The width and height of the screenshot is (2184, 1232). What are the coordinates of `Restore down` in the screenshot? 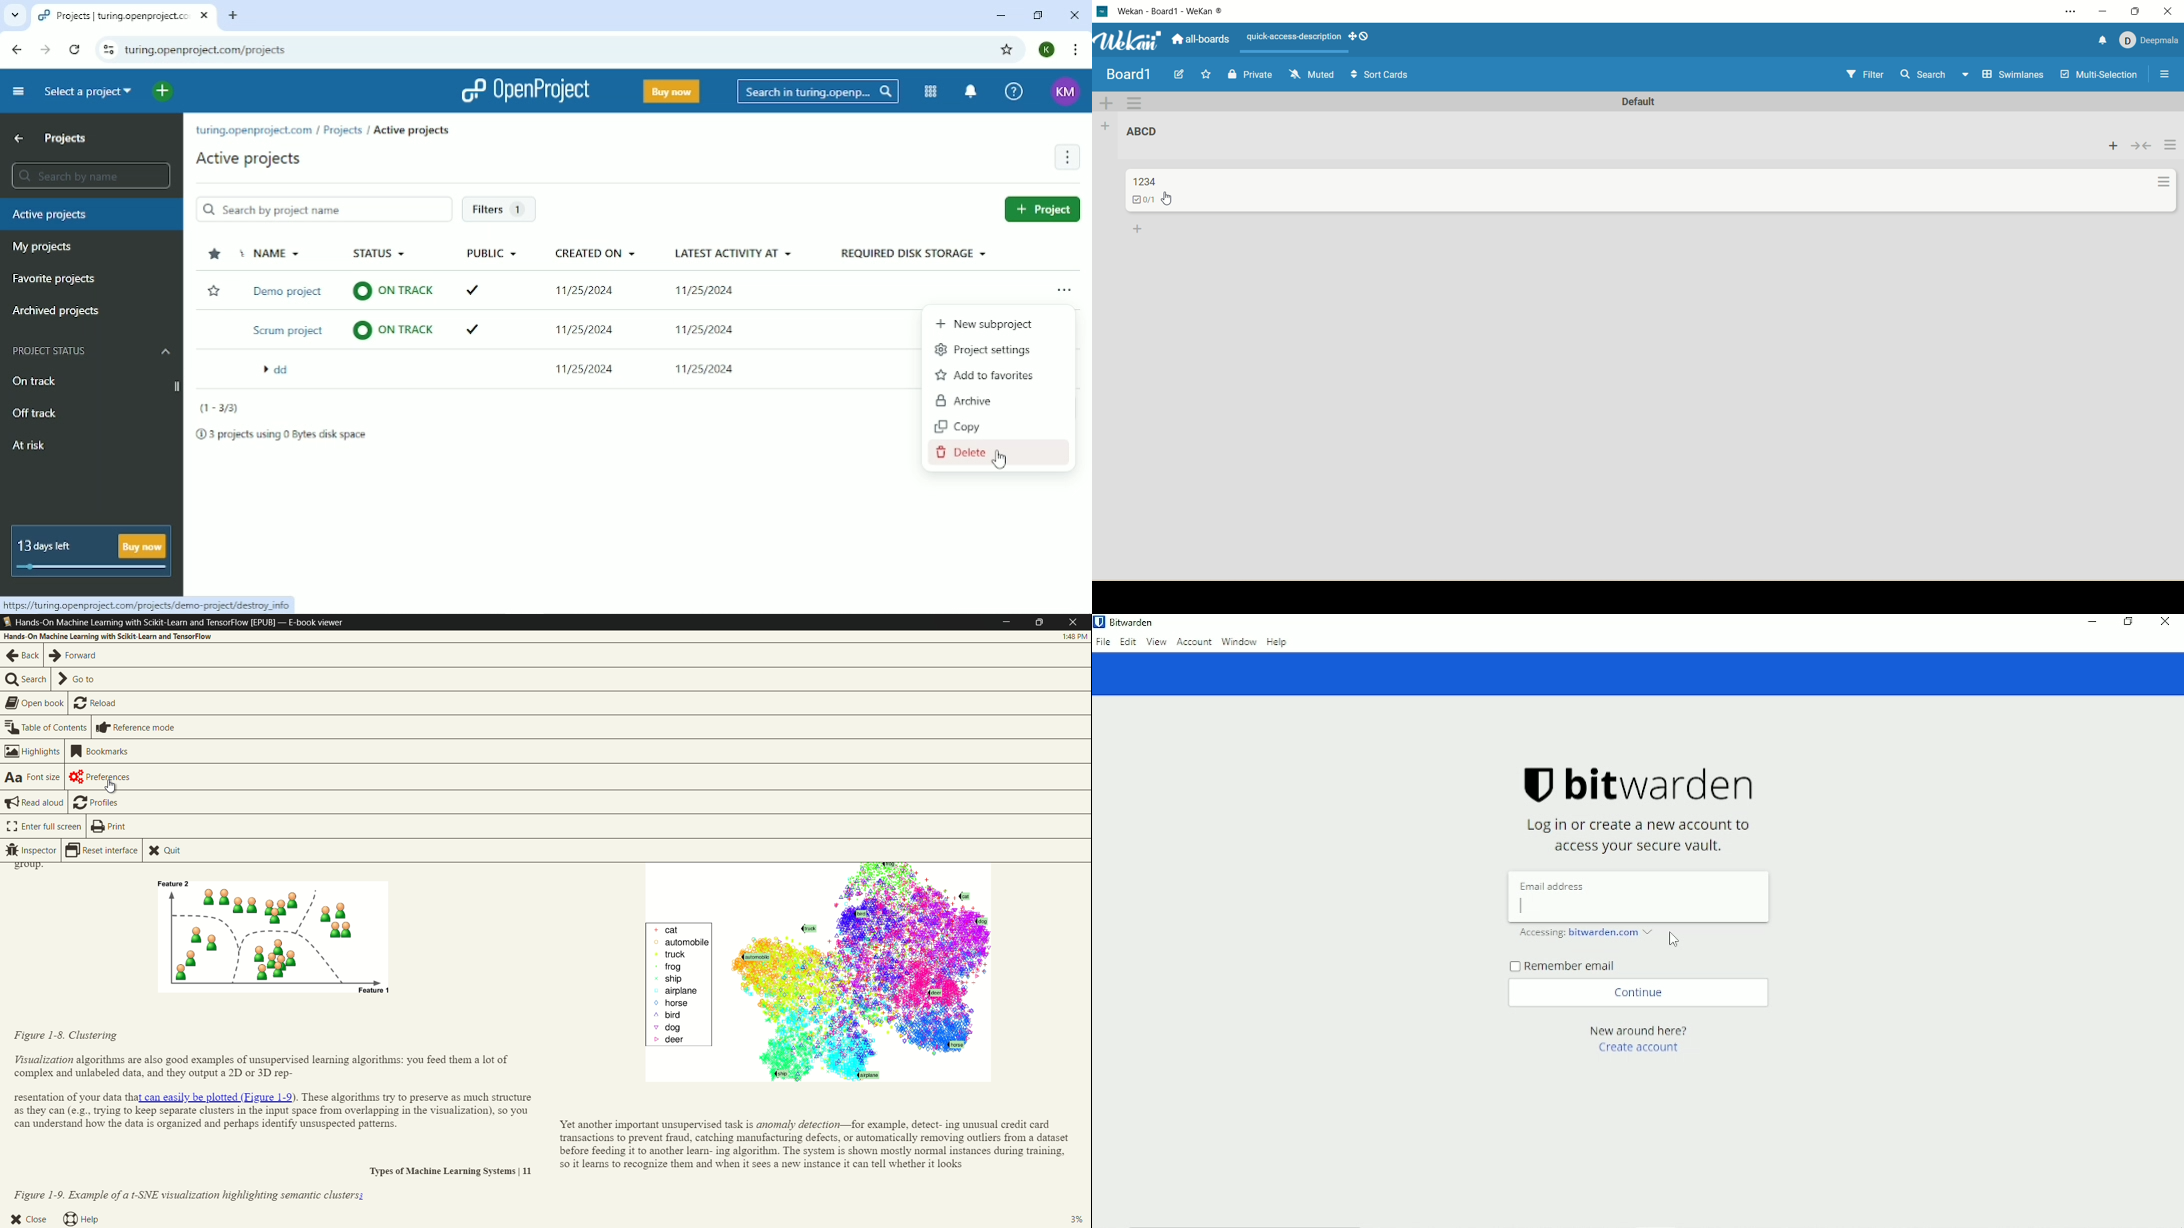 It's located at (2130, 623).